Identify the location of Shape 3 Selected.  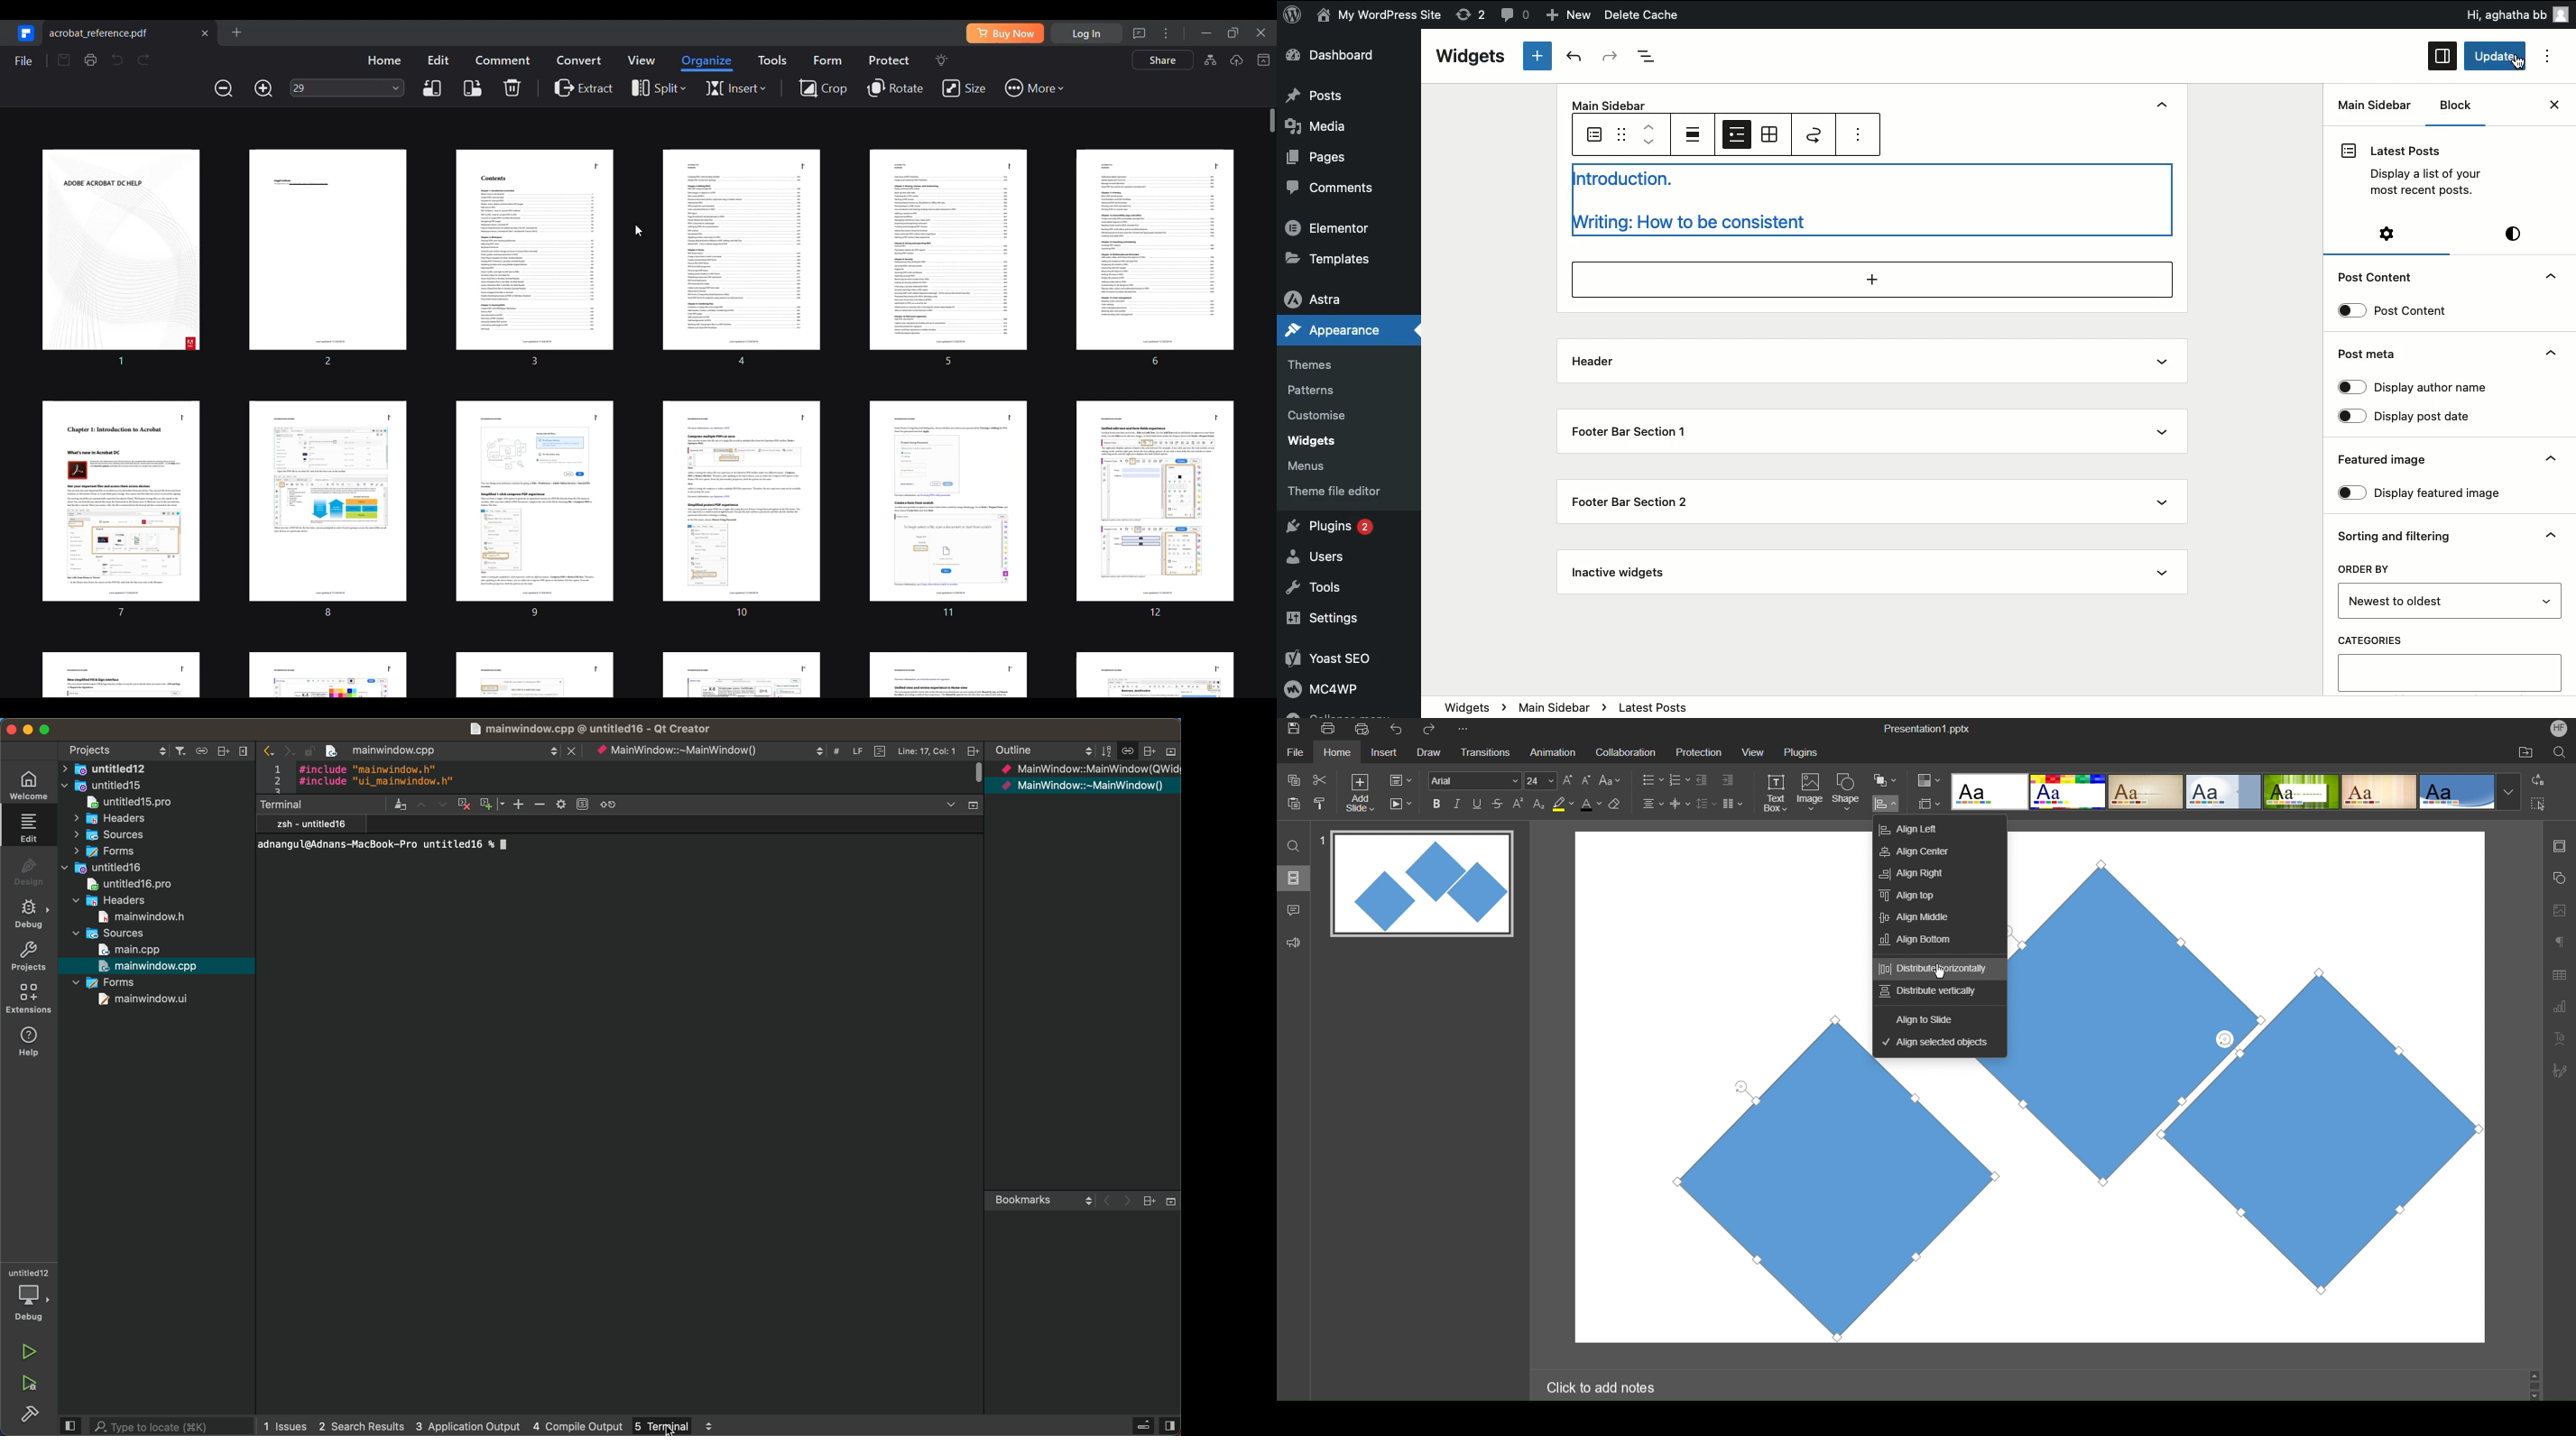
(2376, 1177).